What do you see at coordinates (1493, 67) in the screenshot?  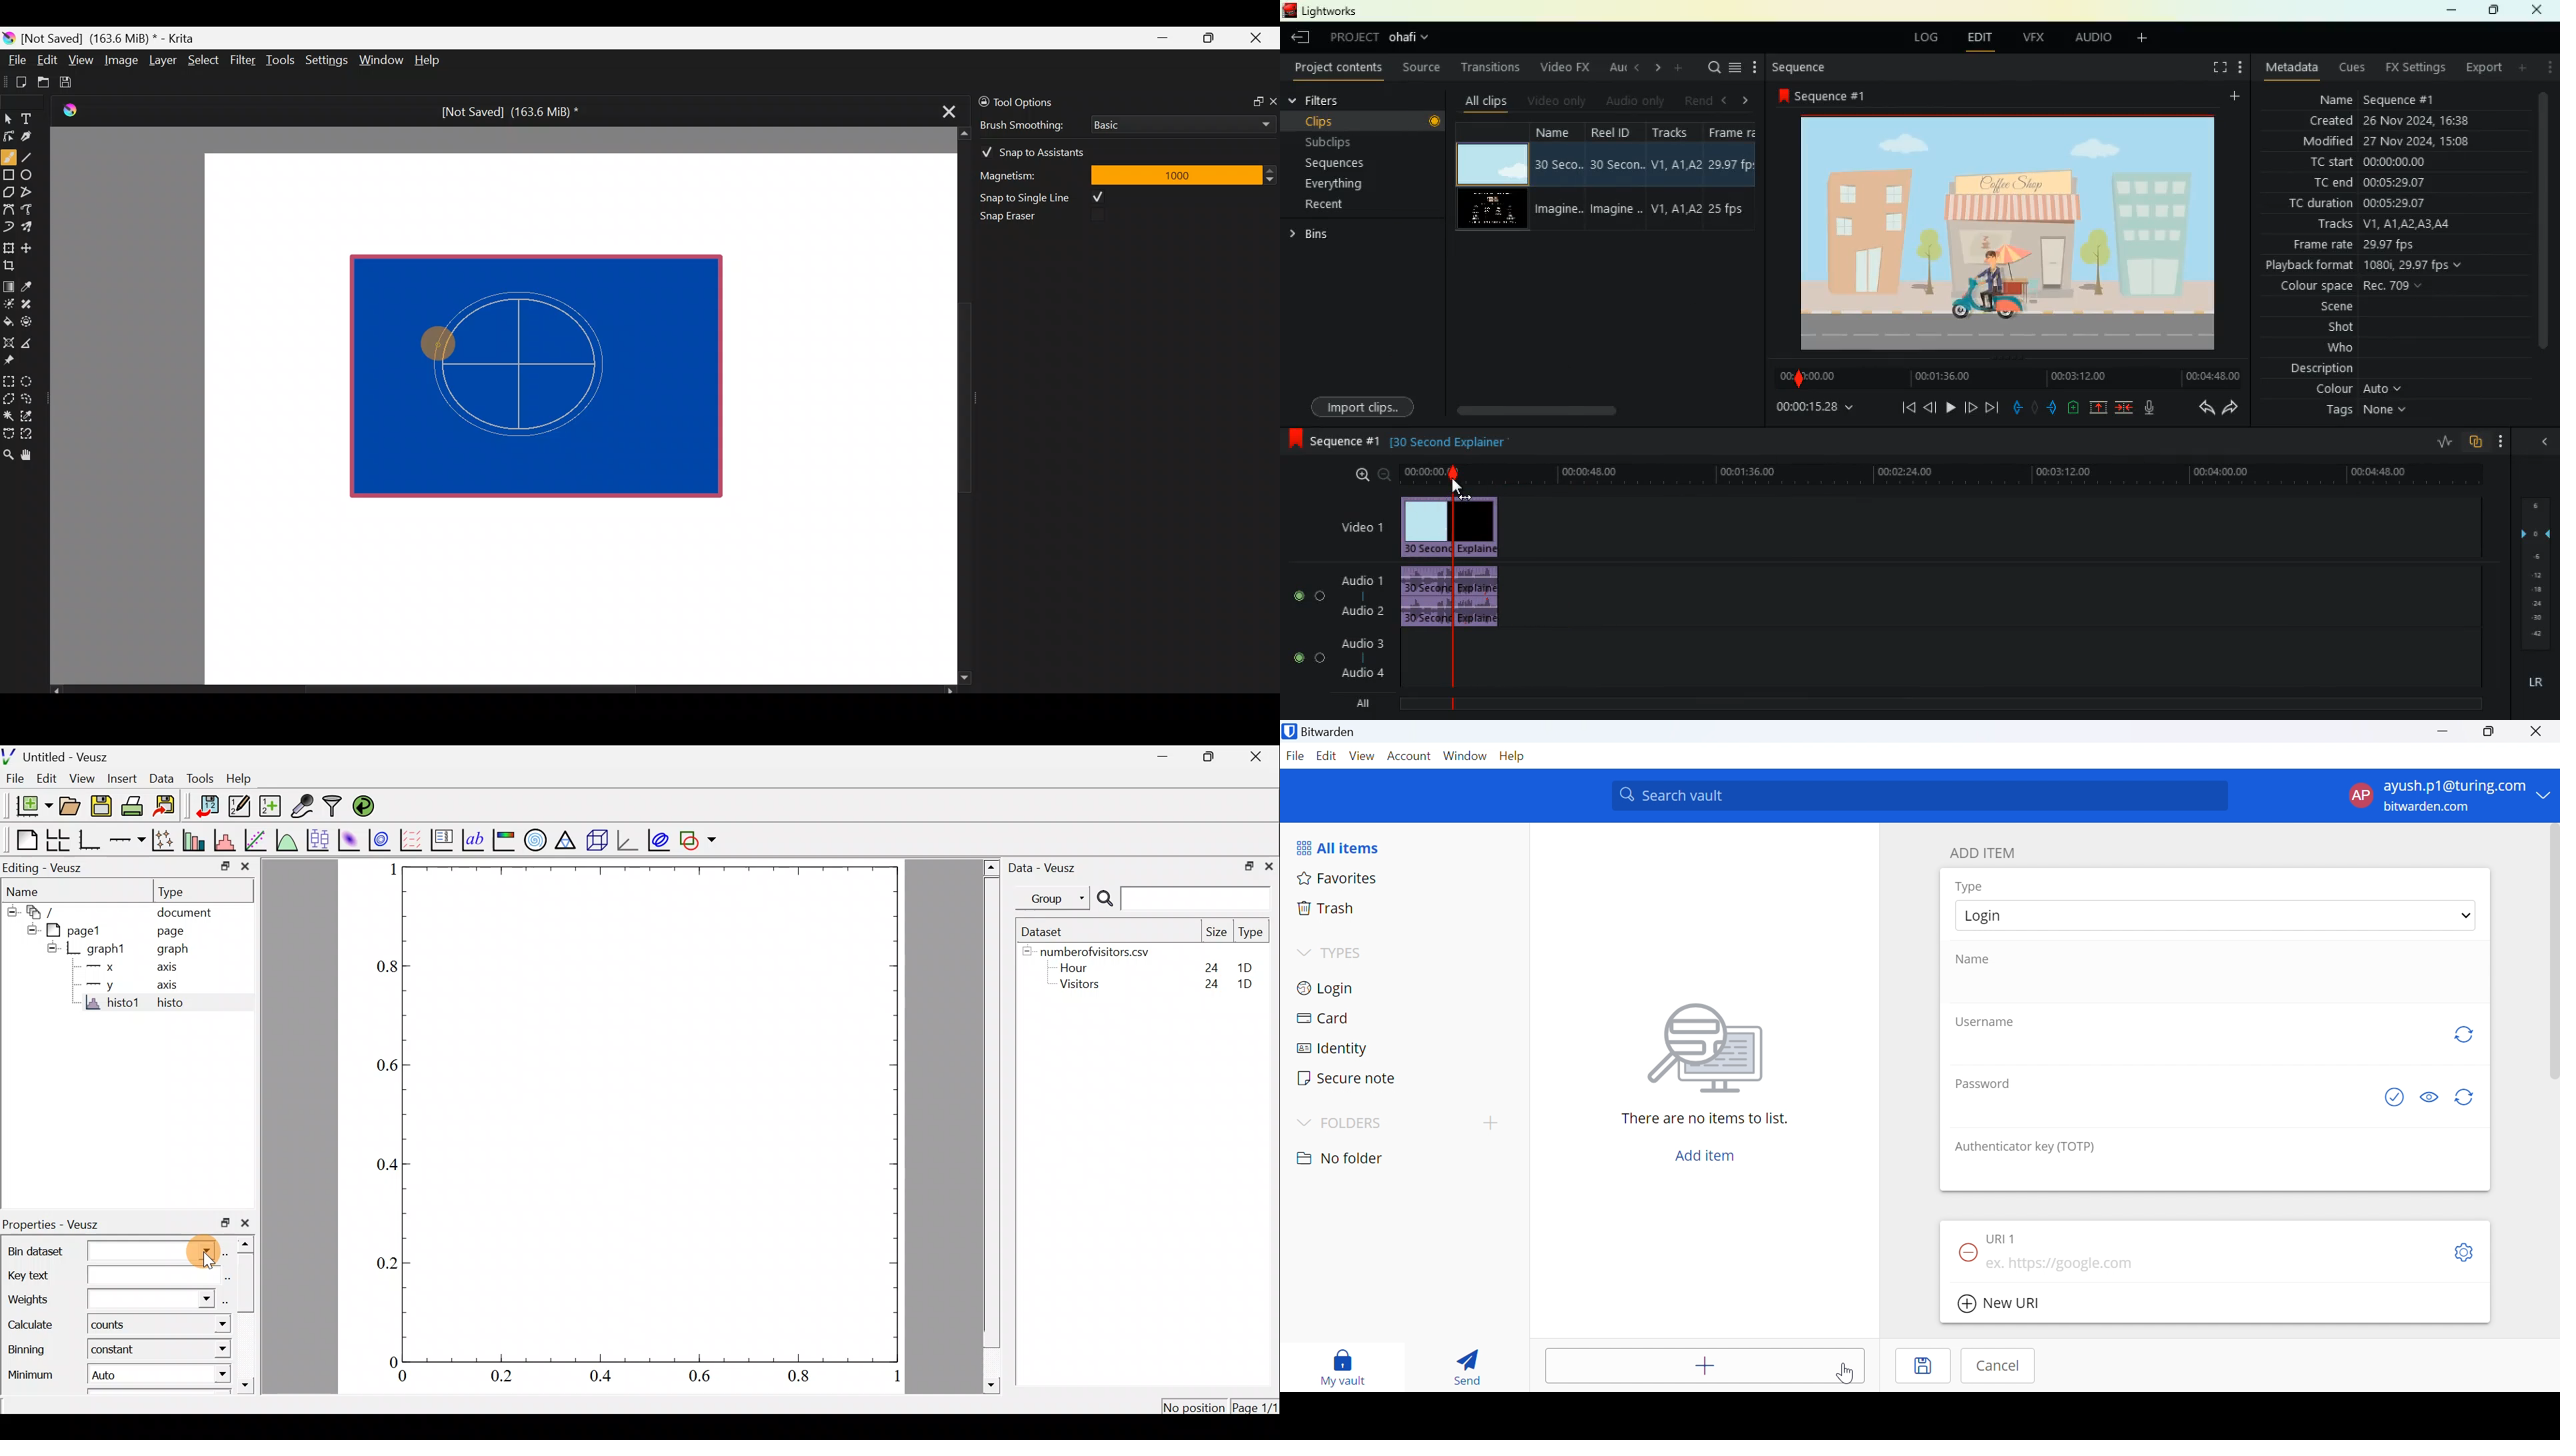 I see `transitions` at bounding box center [1493, 67].